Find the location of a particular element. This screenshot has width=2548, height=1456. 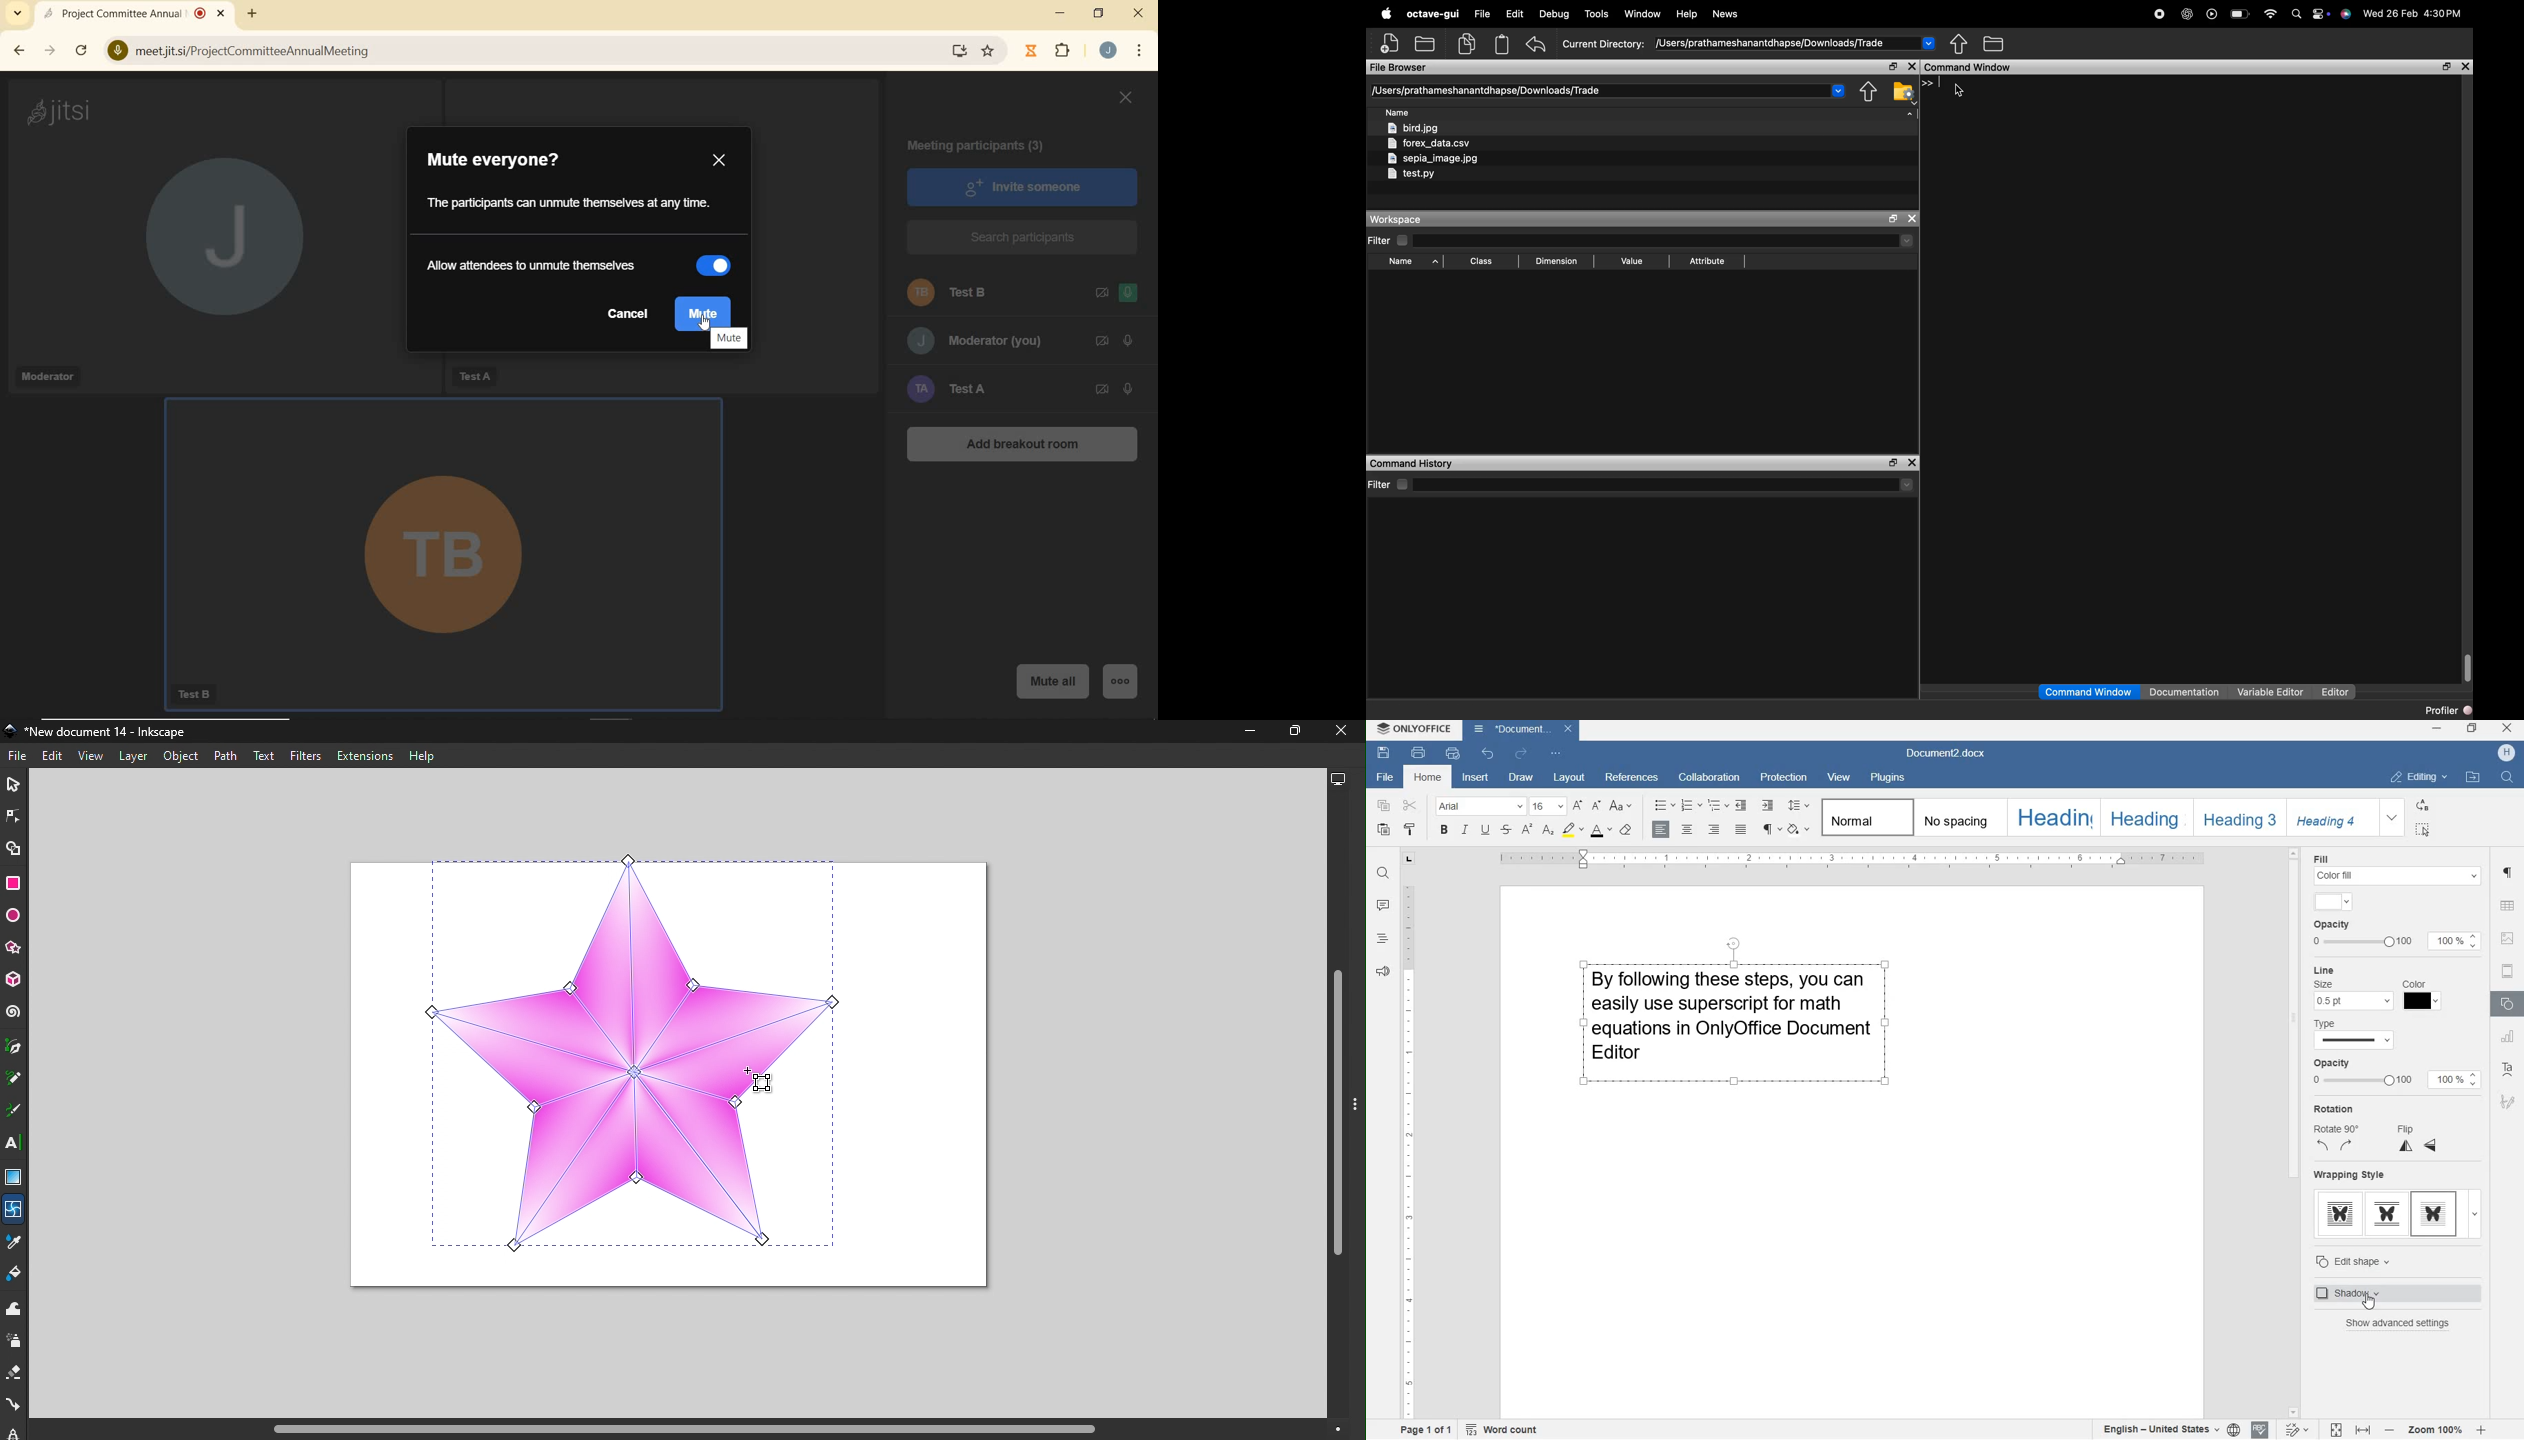

references is located at coordinates (1632, 779).